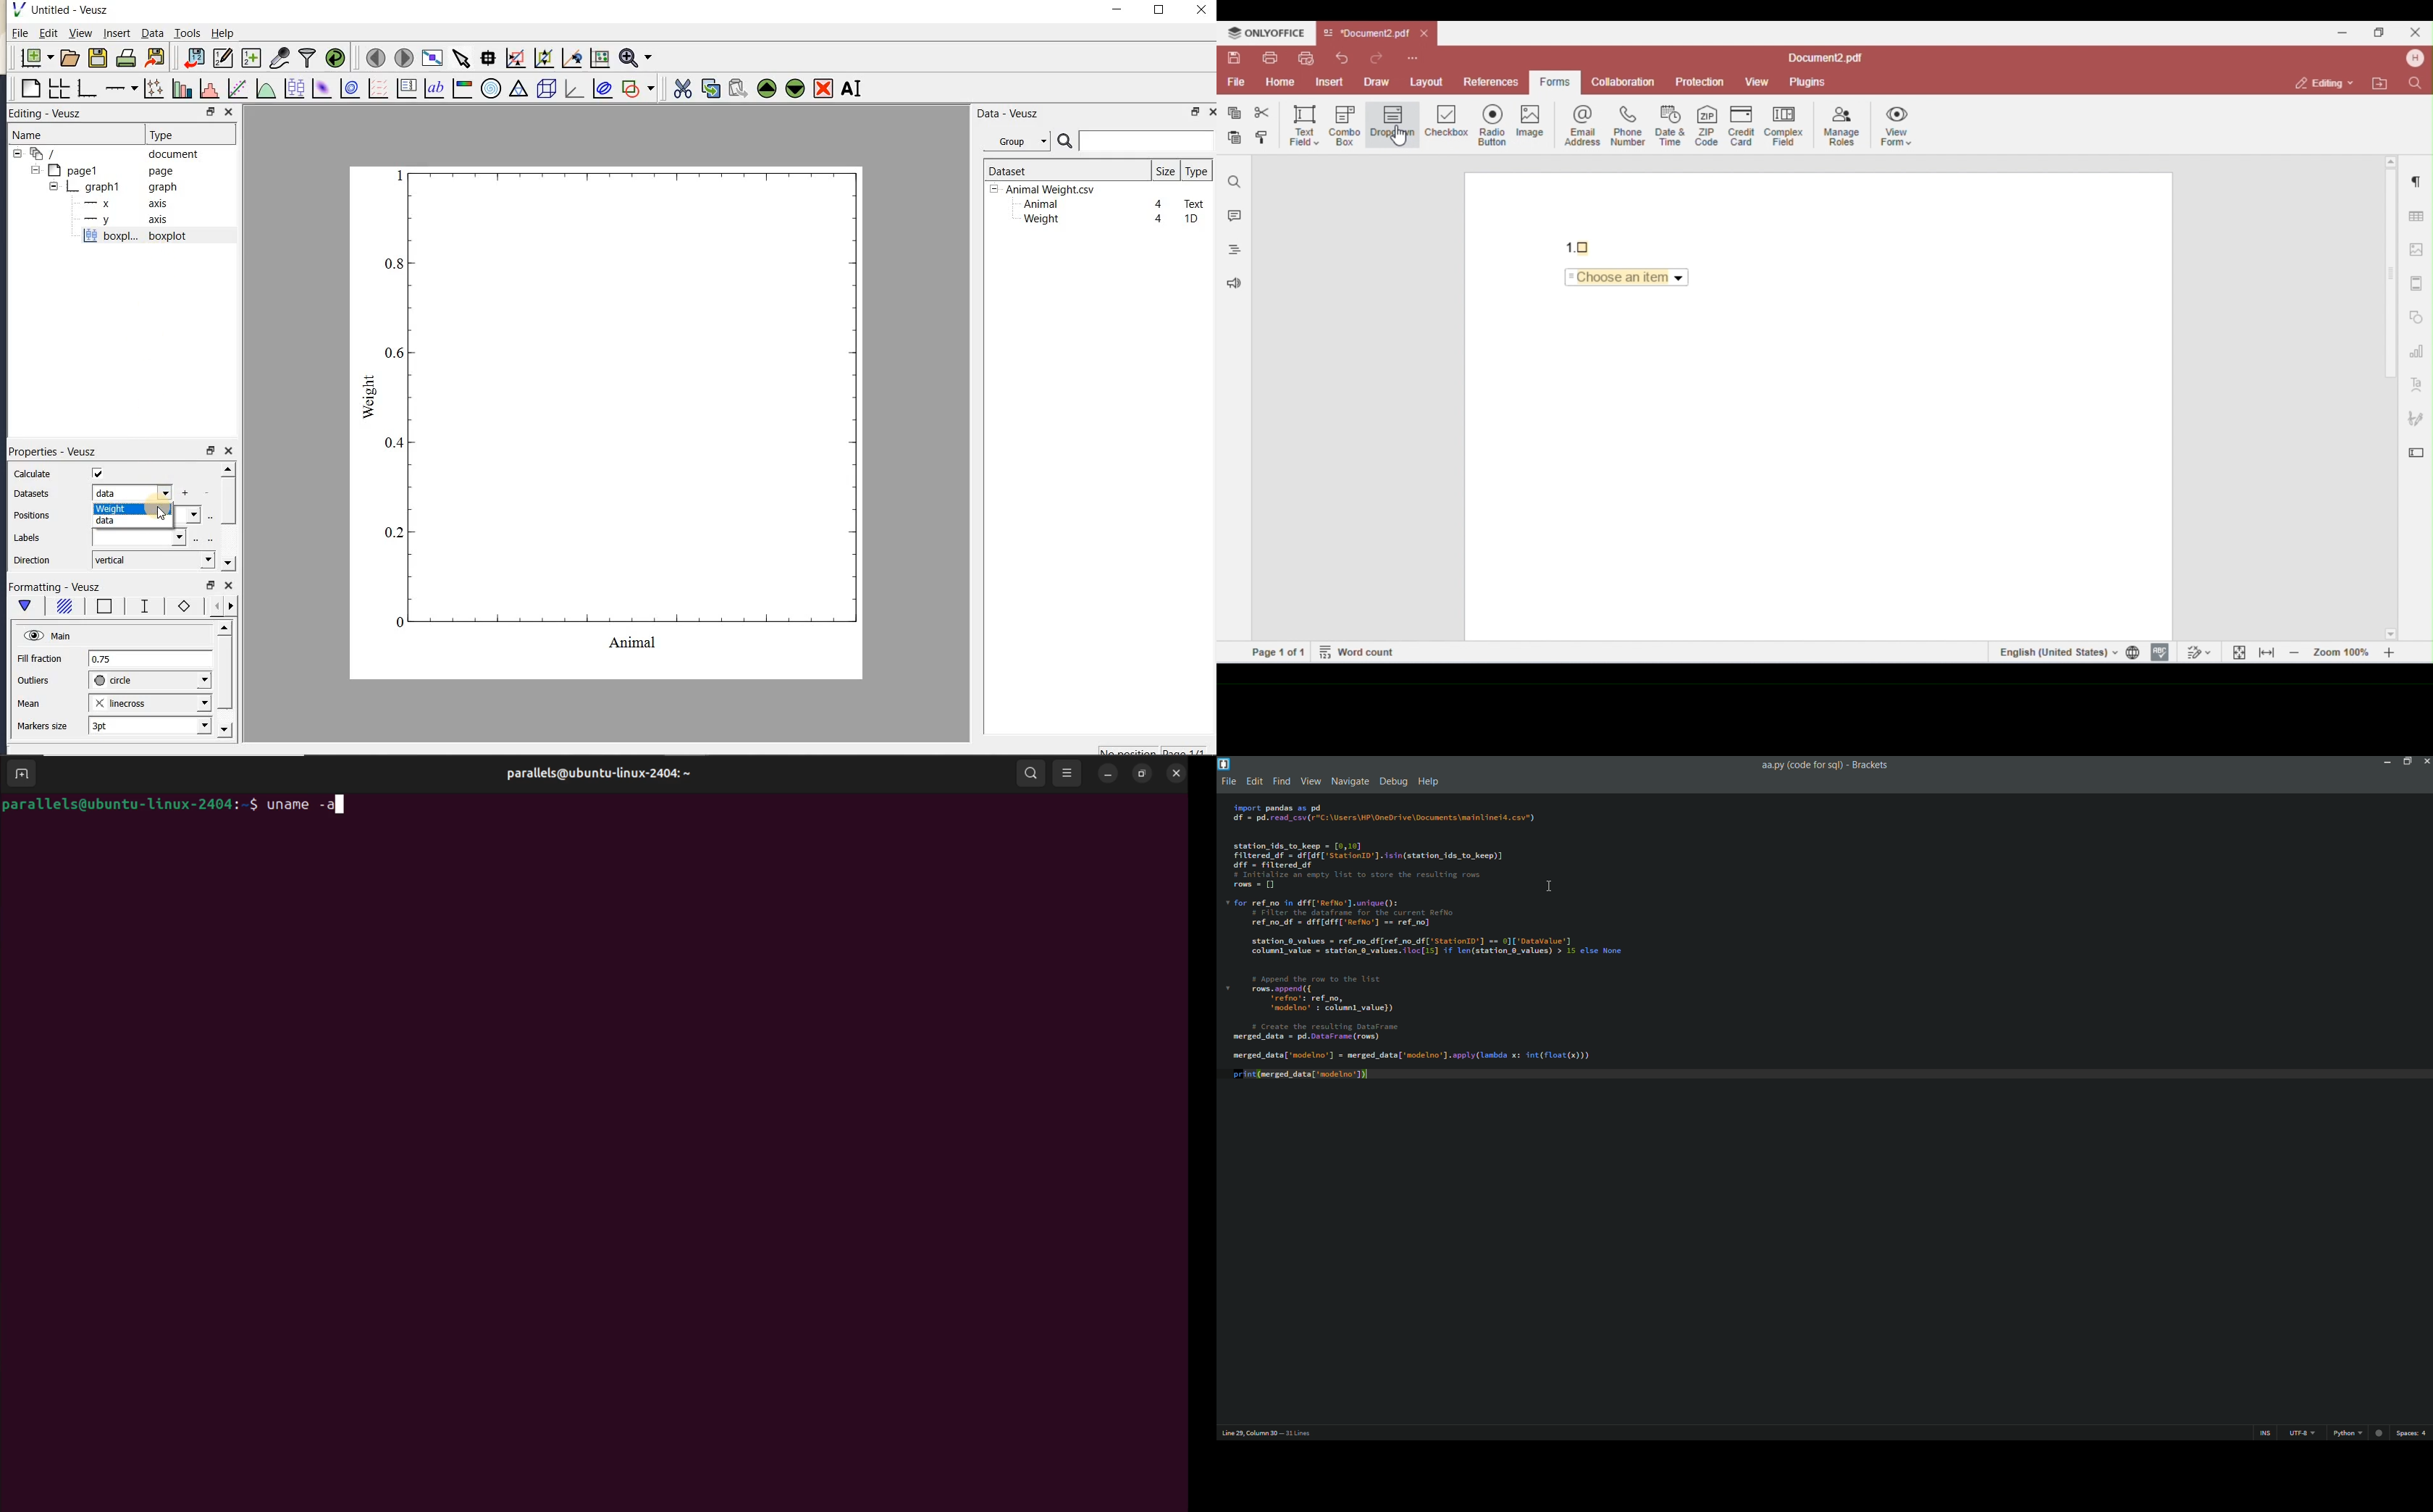 The image size is (2436, 1512). I want to click on Type, so click(187, 133).